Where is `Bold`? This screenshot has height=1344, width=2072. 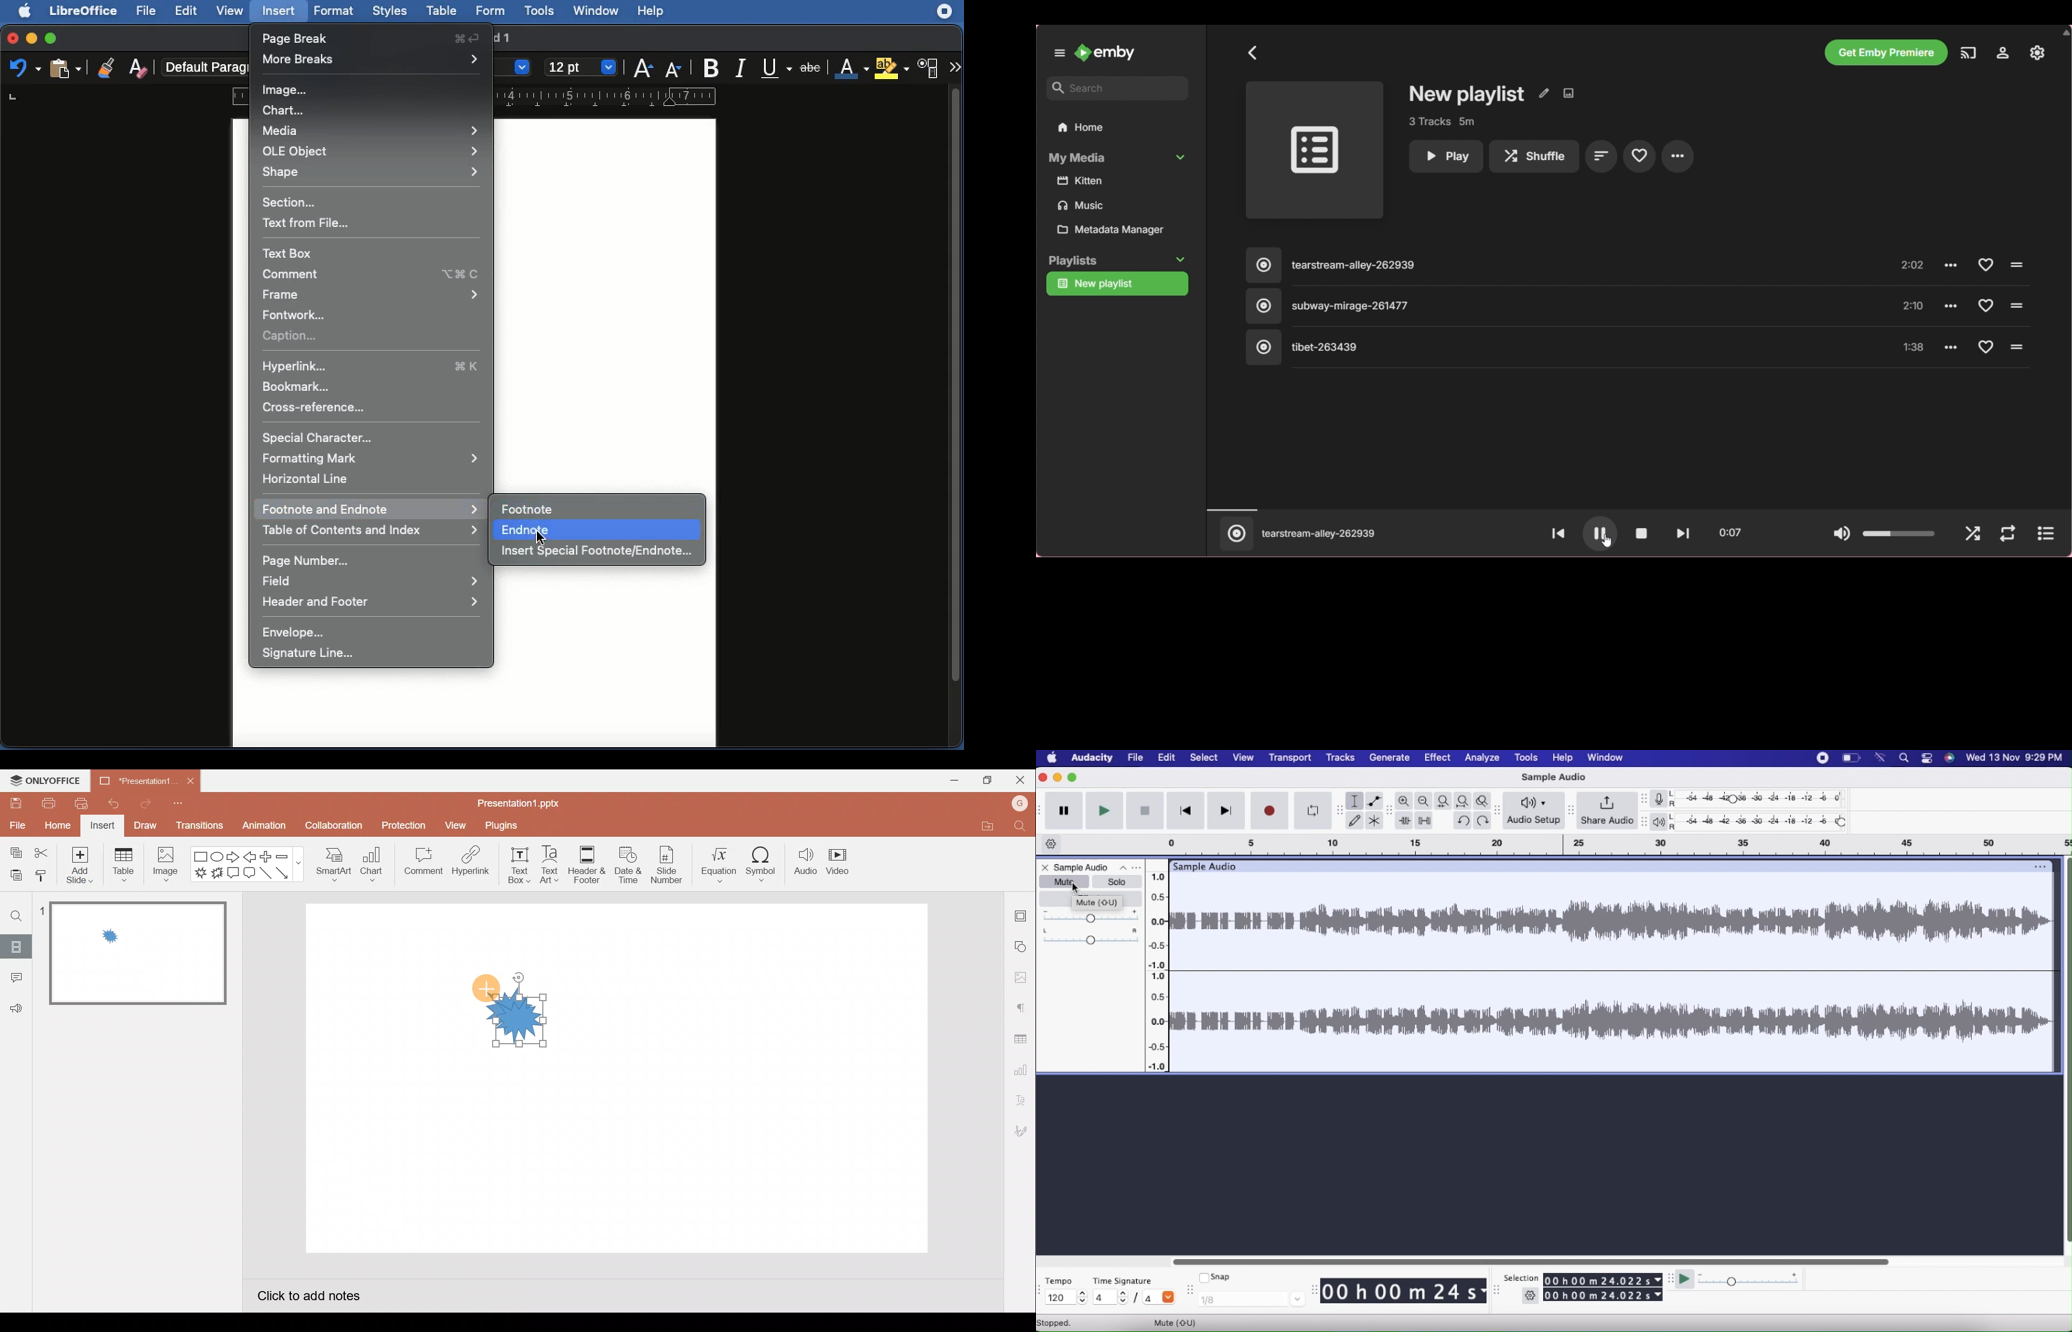 Bold is located at coordinates (713, 67).